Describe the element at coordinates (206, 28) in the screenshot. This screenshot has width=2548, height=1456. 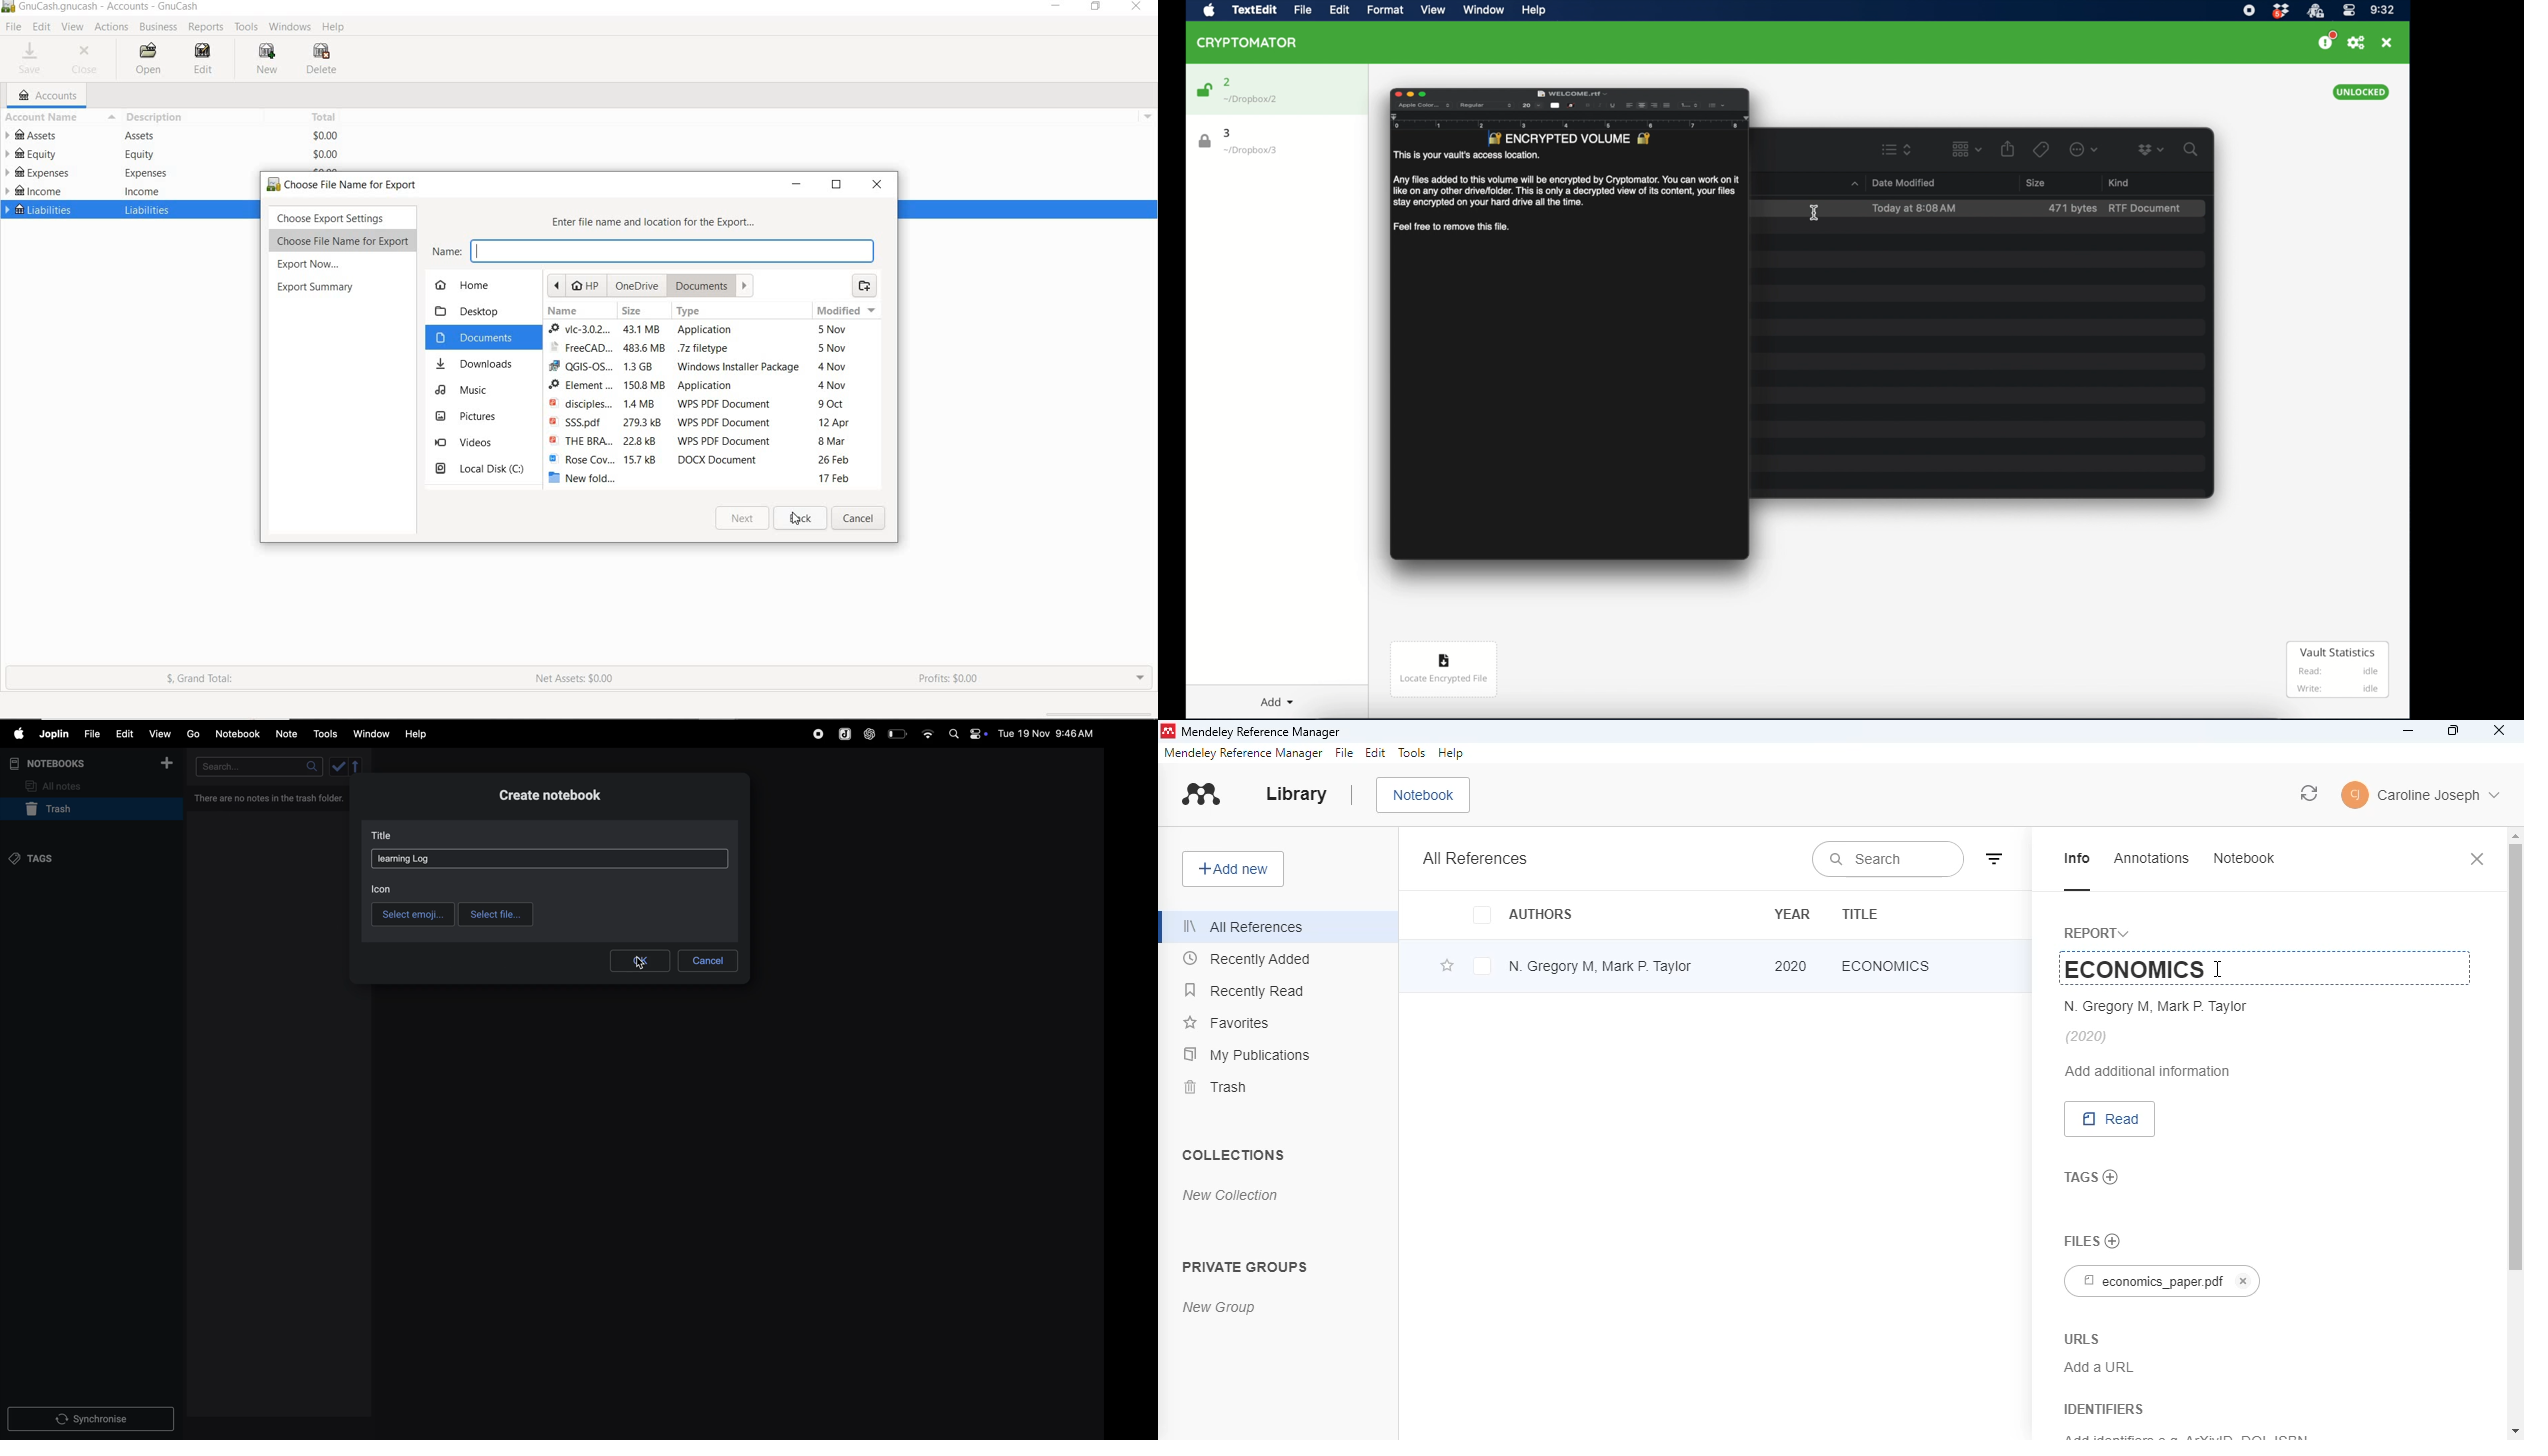
I see `REPORTS` at that location.